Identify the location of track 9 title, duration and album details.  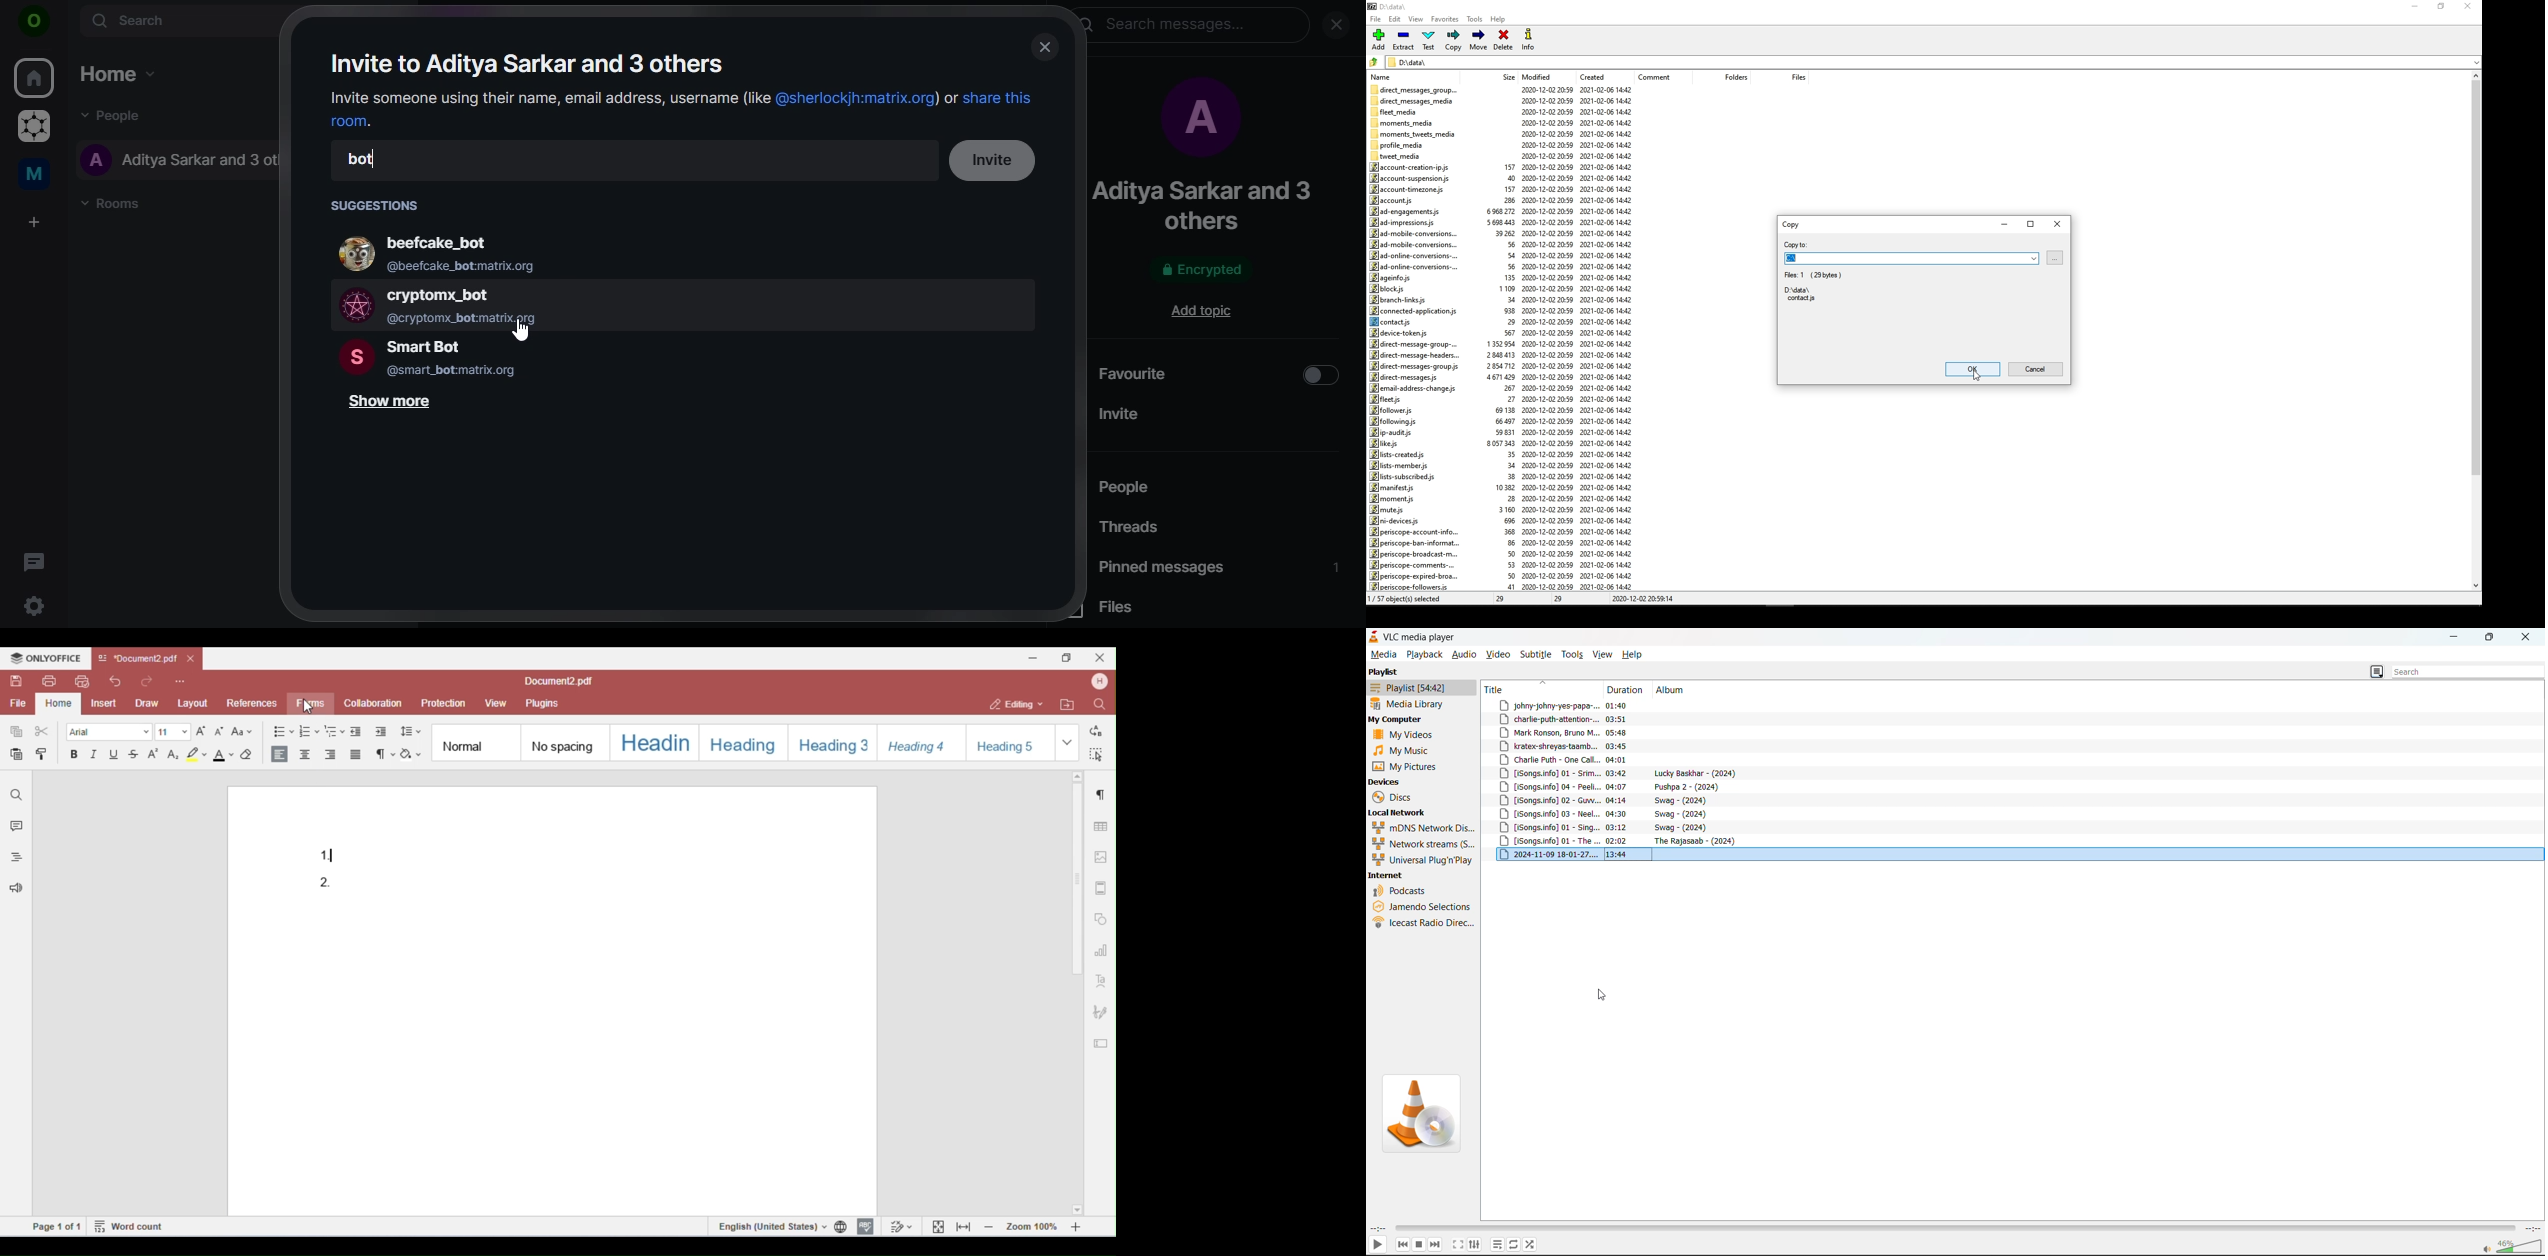
(1610, 816).